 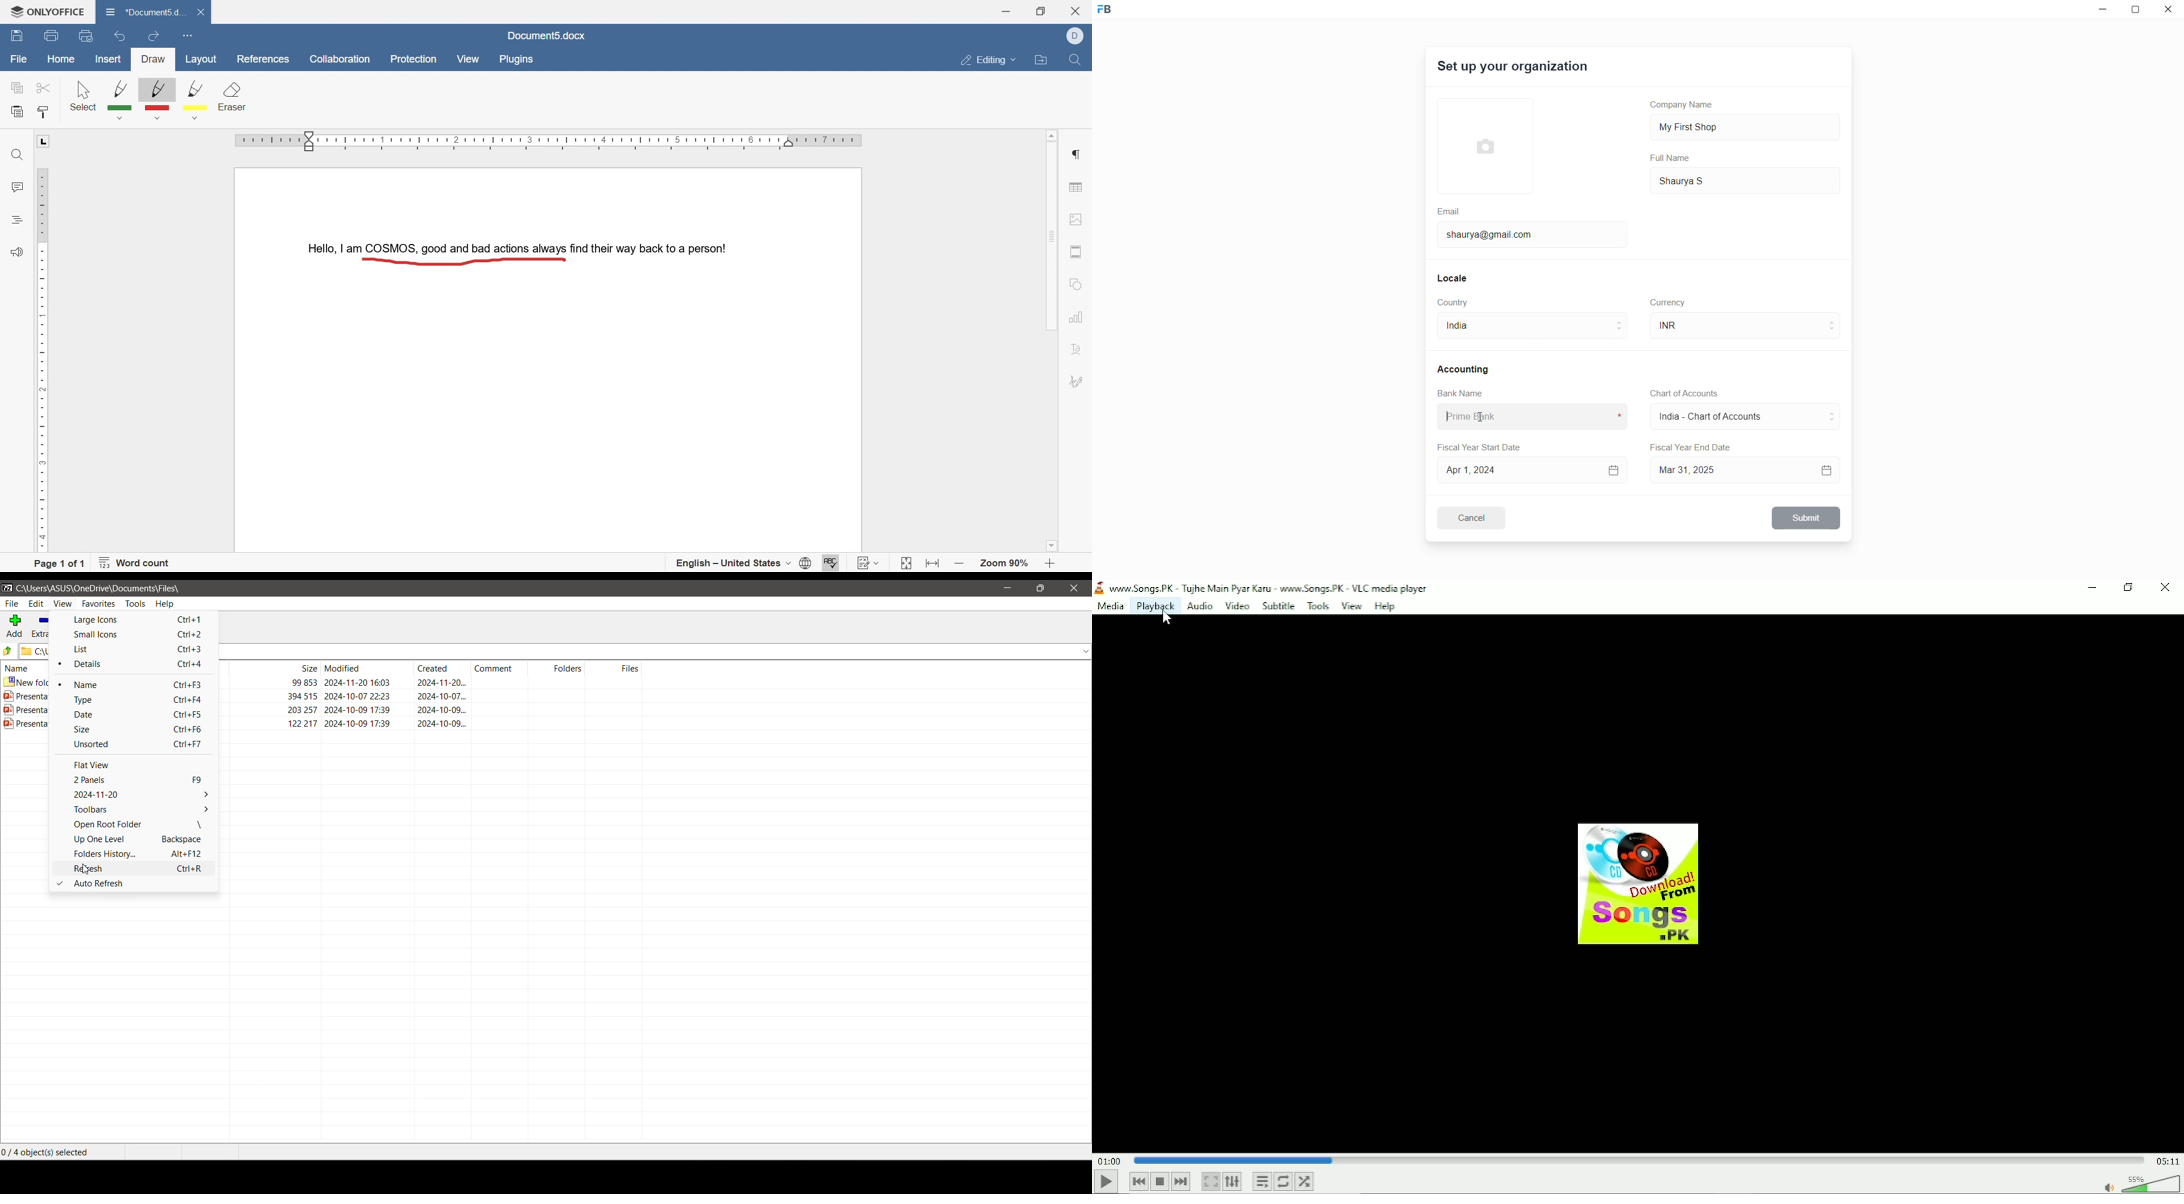 I want to click on Size, so click(x=99, y=728).